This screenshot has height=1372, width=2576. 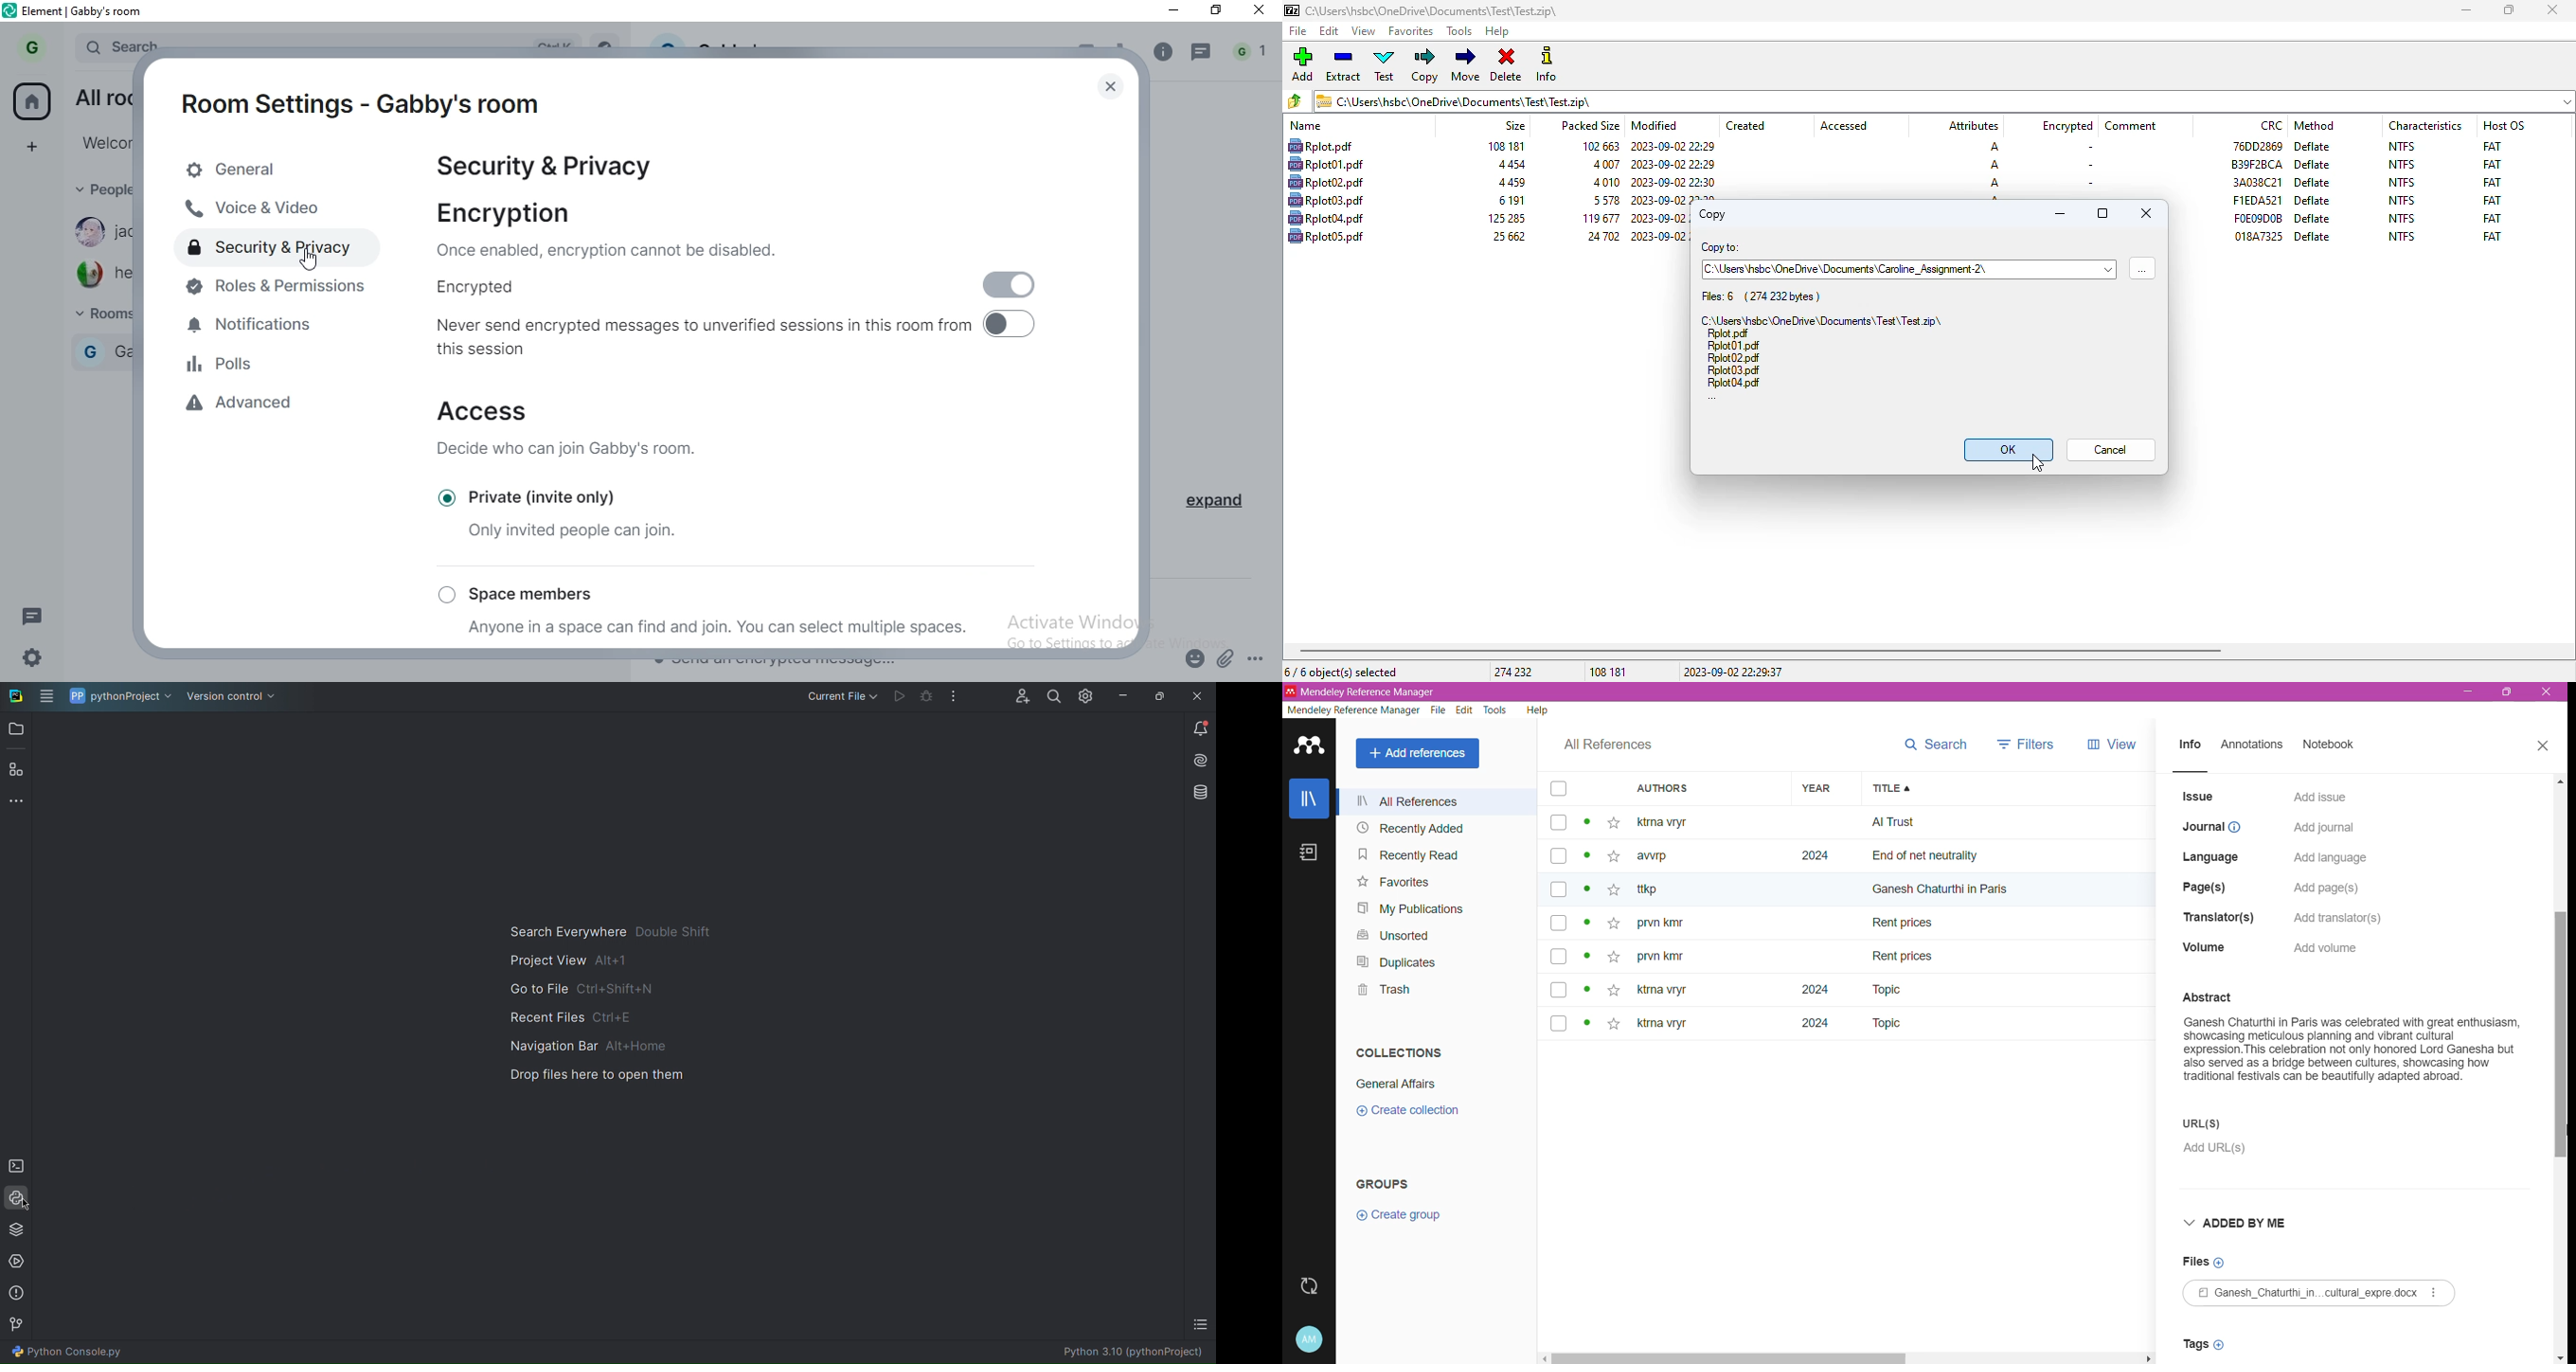 What do you see at coordinates (18, 1260) in the screenshot?
I see `Services` at bounding box center [18, 1260].